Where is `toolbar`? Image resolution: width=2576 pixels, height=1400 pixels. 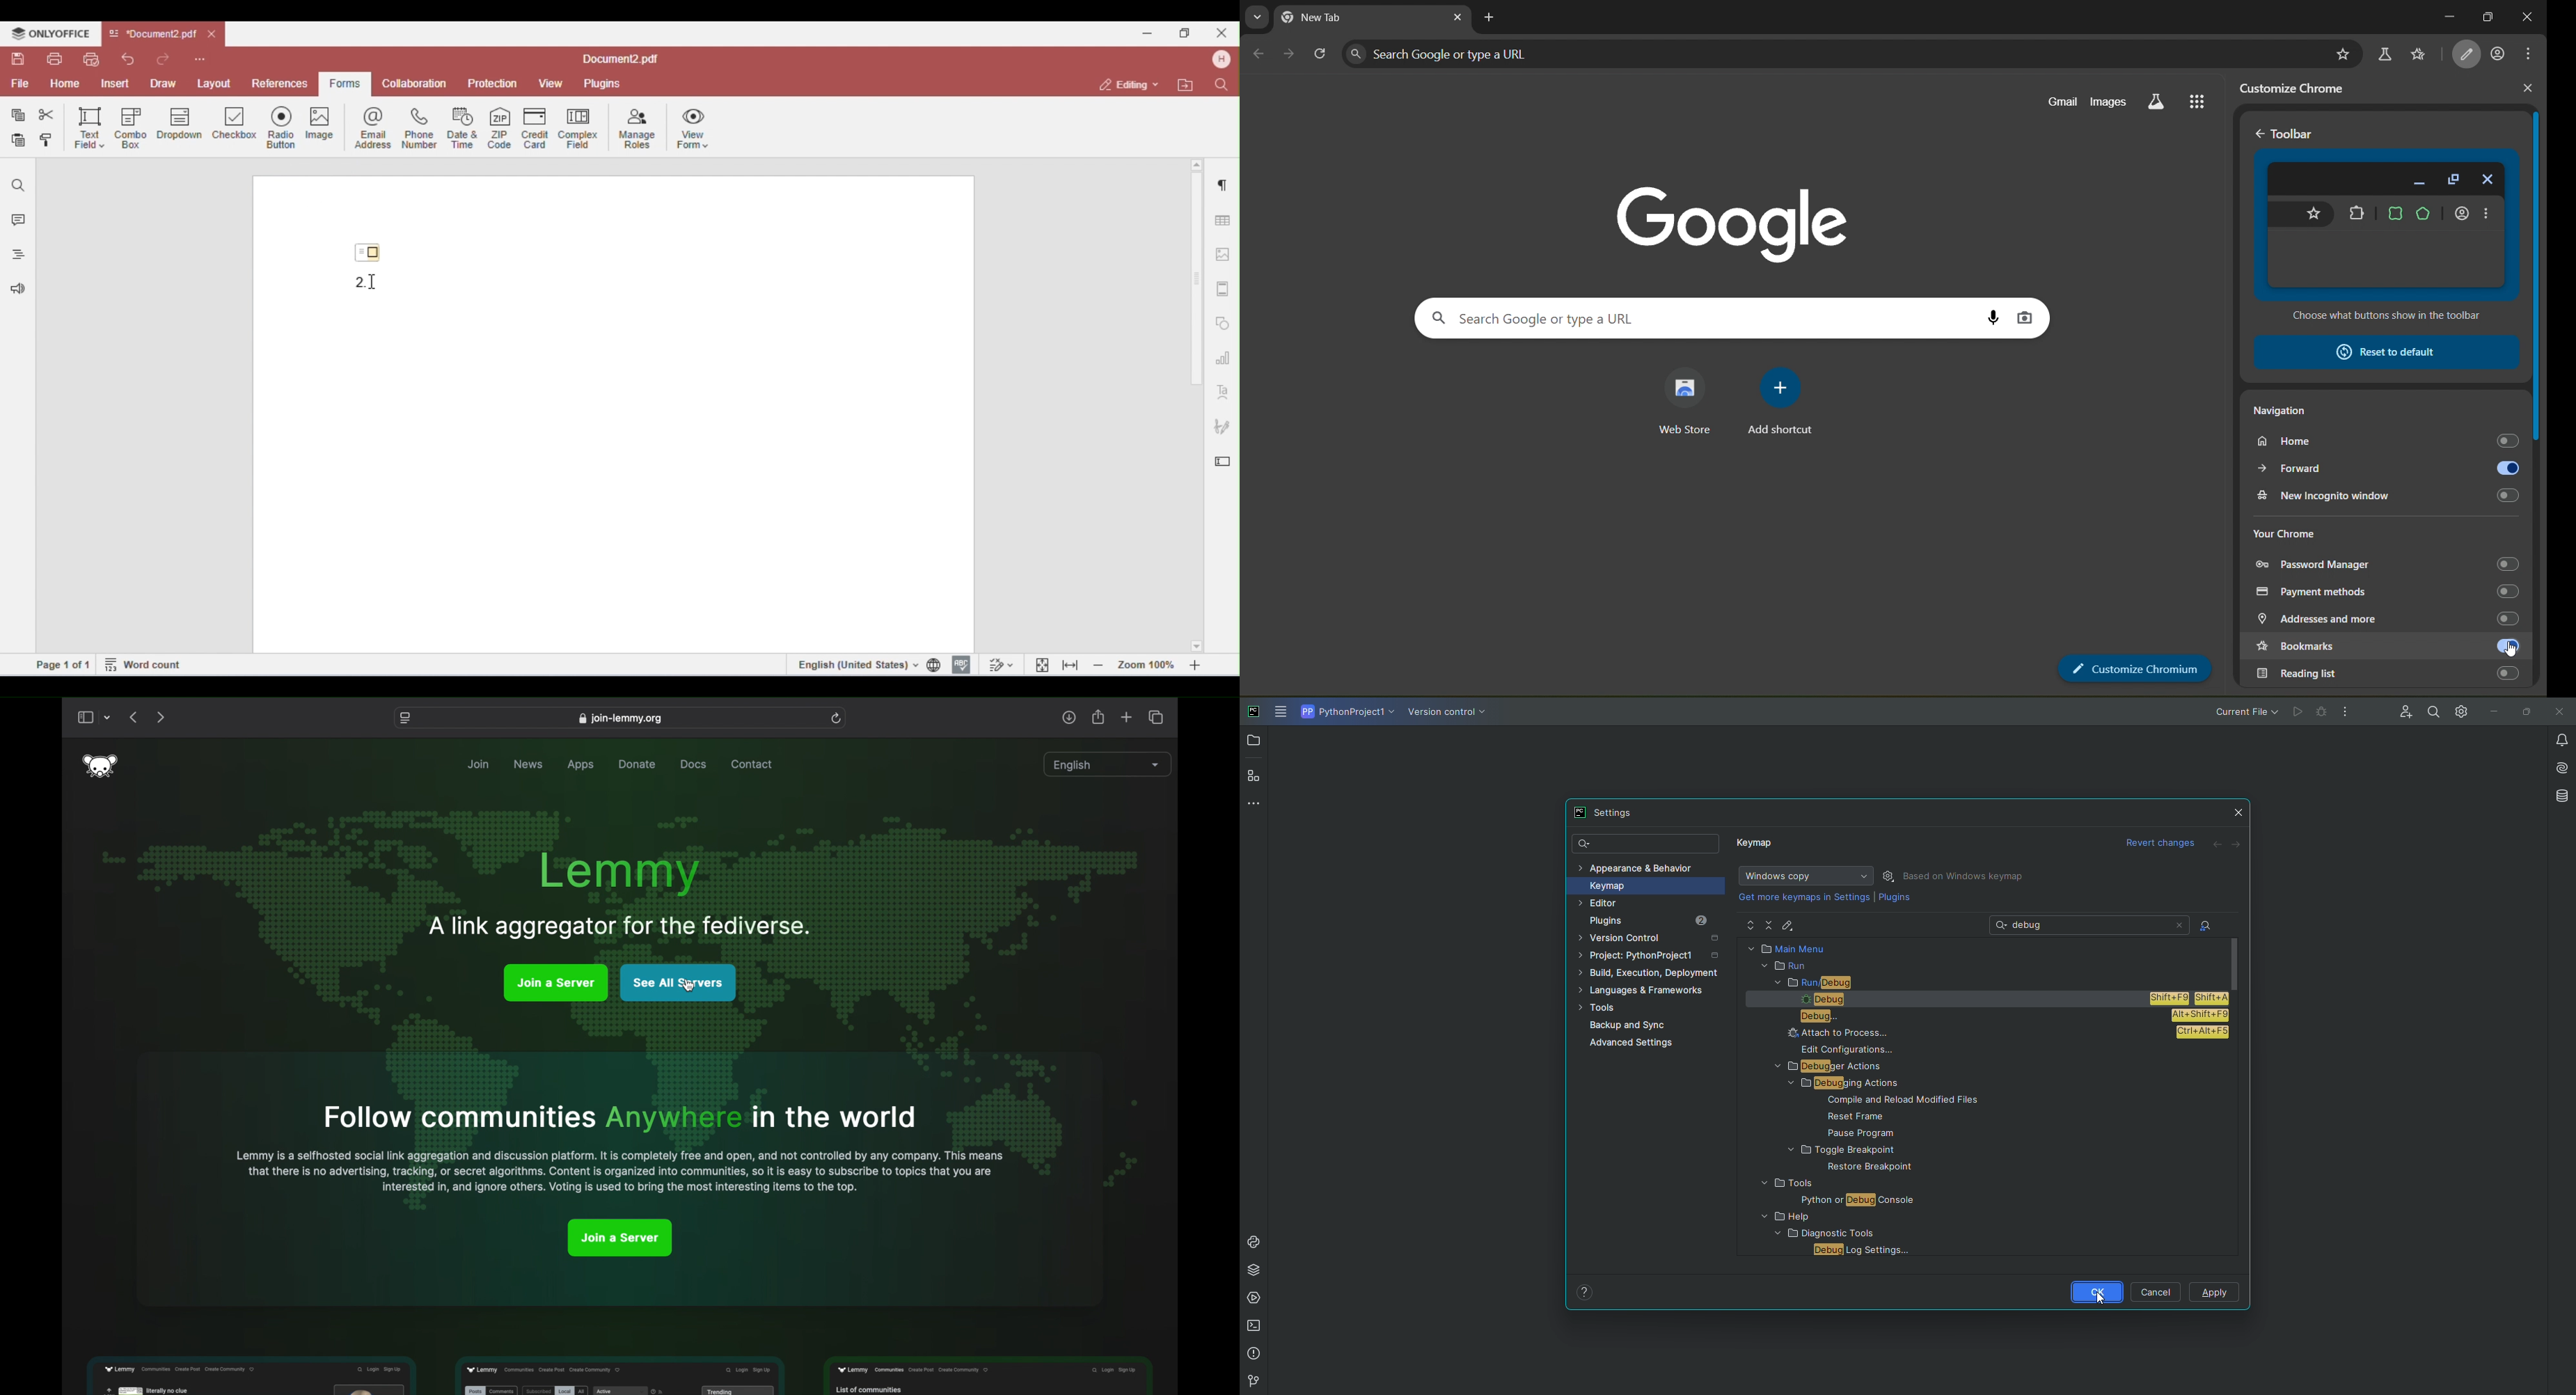 toolbar is located at coordinates (2387, 236).